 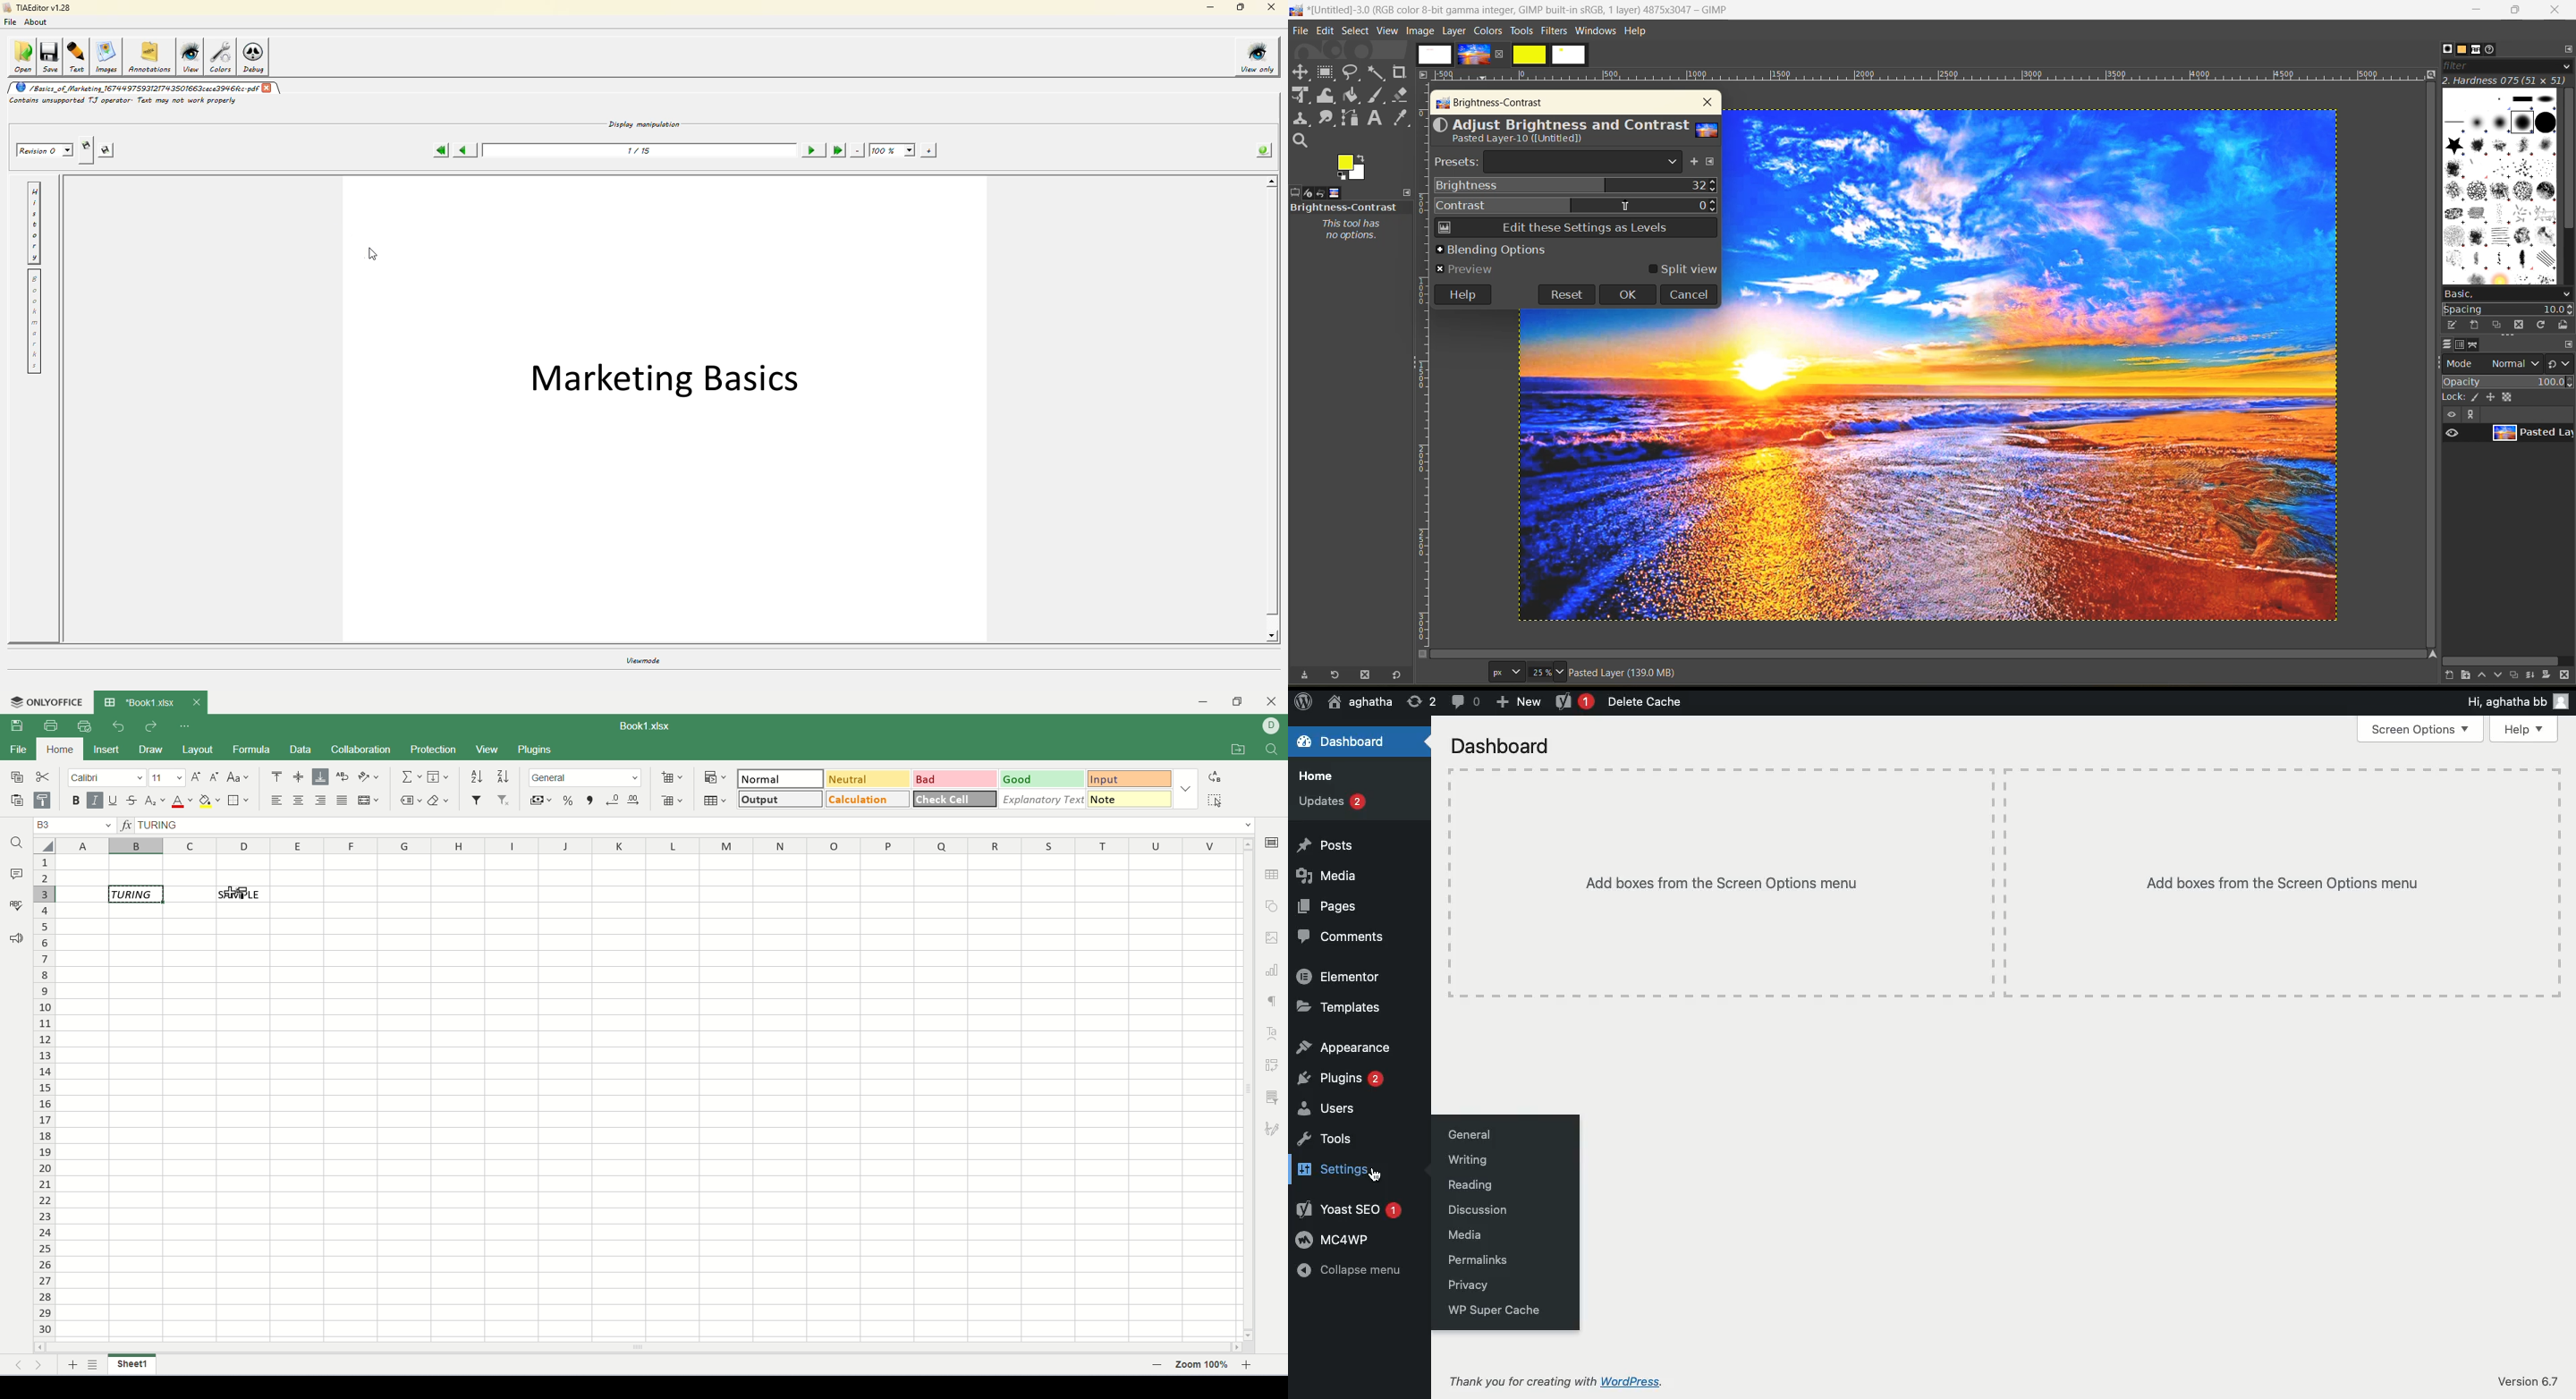 I want to click on collaboration, so click(x=364, y=751).